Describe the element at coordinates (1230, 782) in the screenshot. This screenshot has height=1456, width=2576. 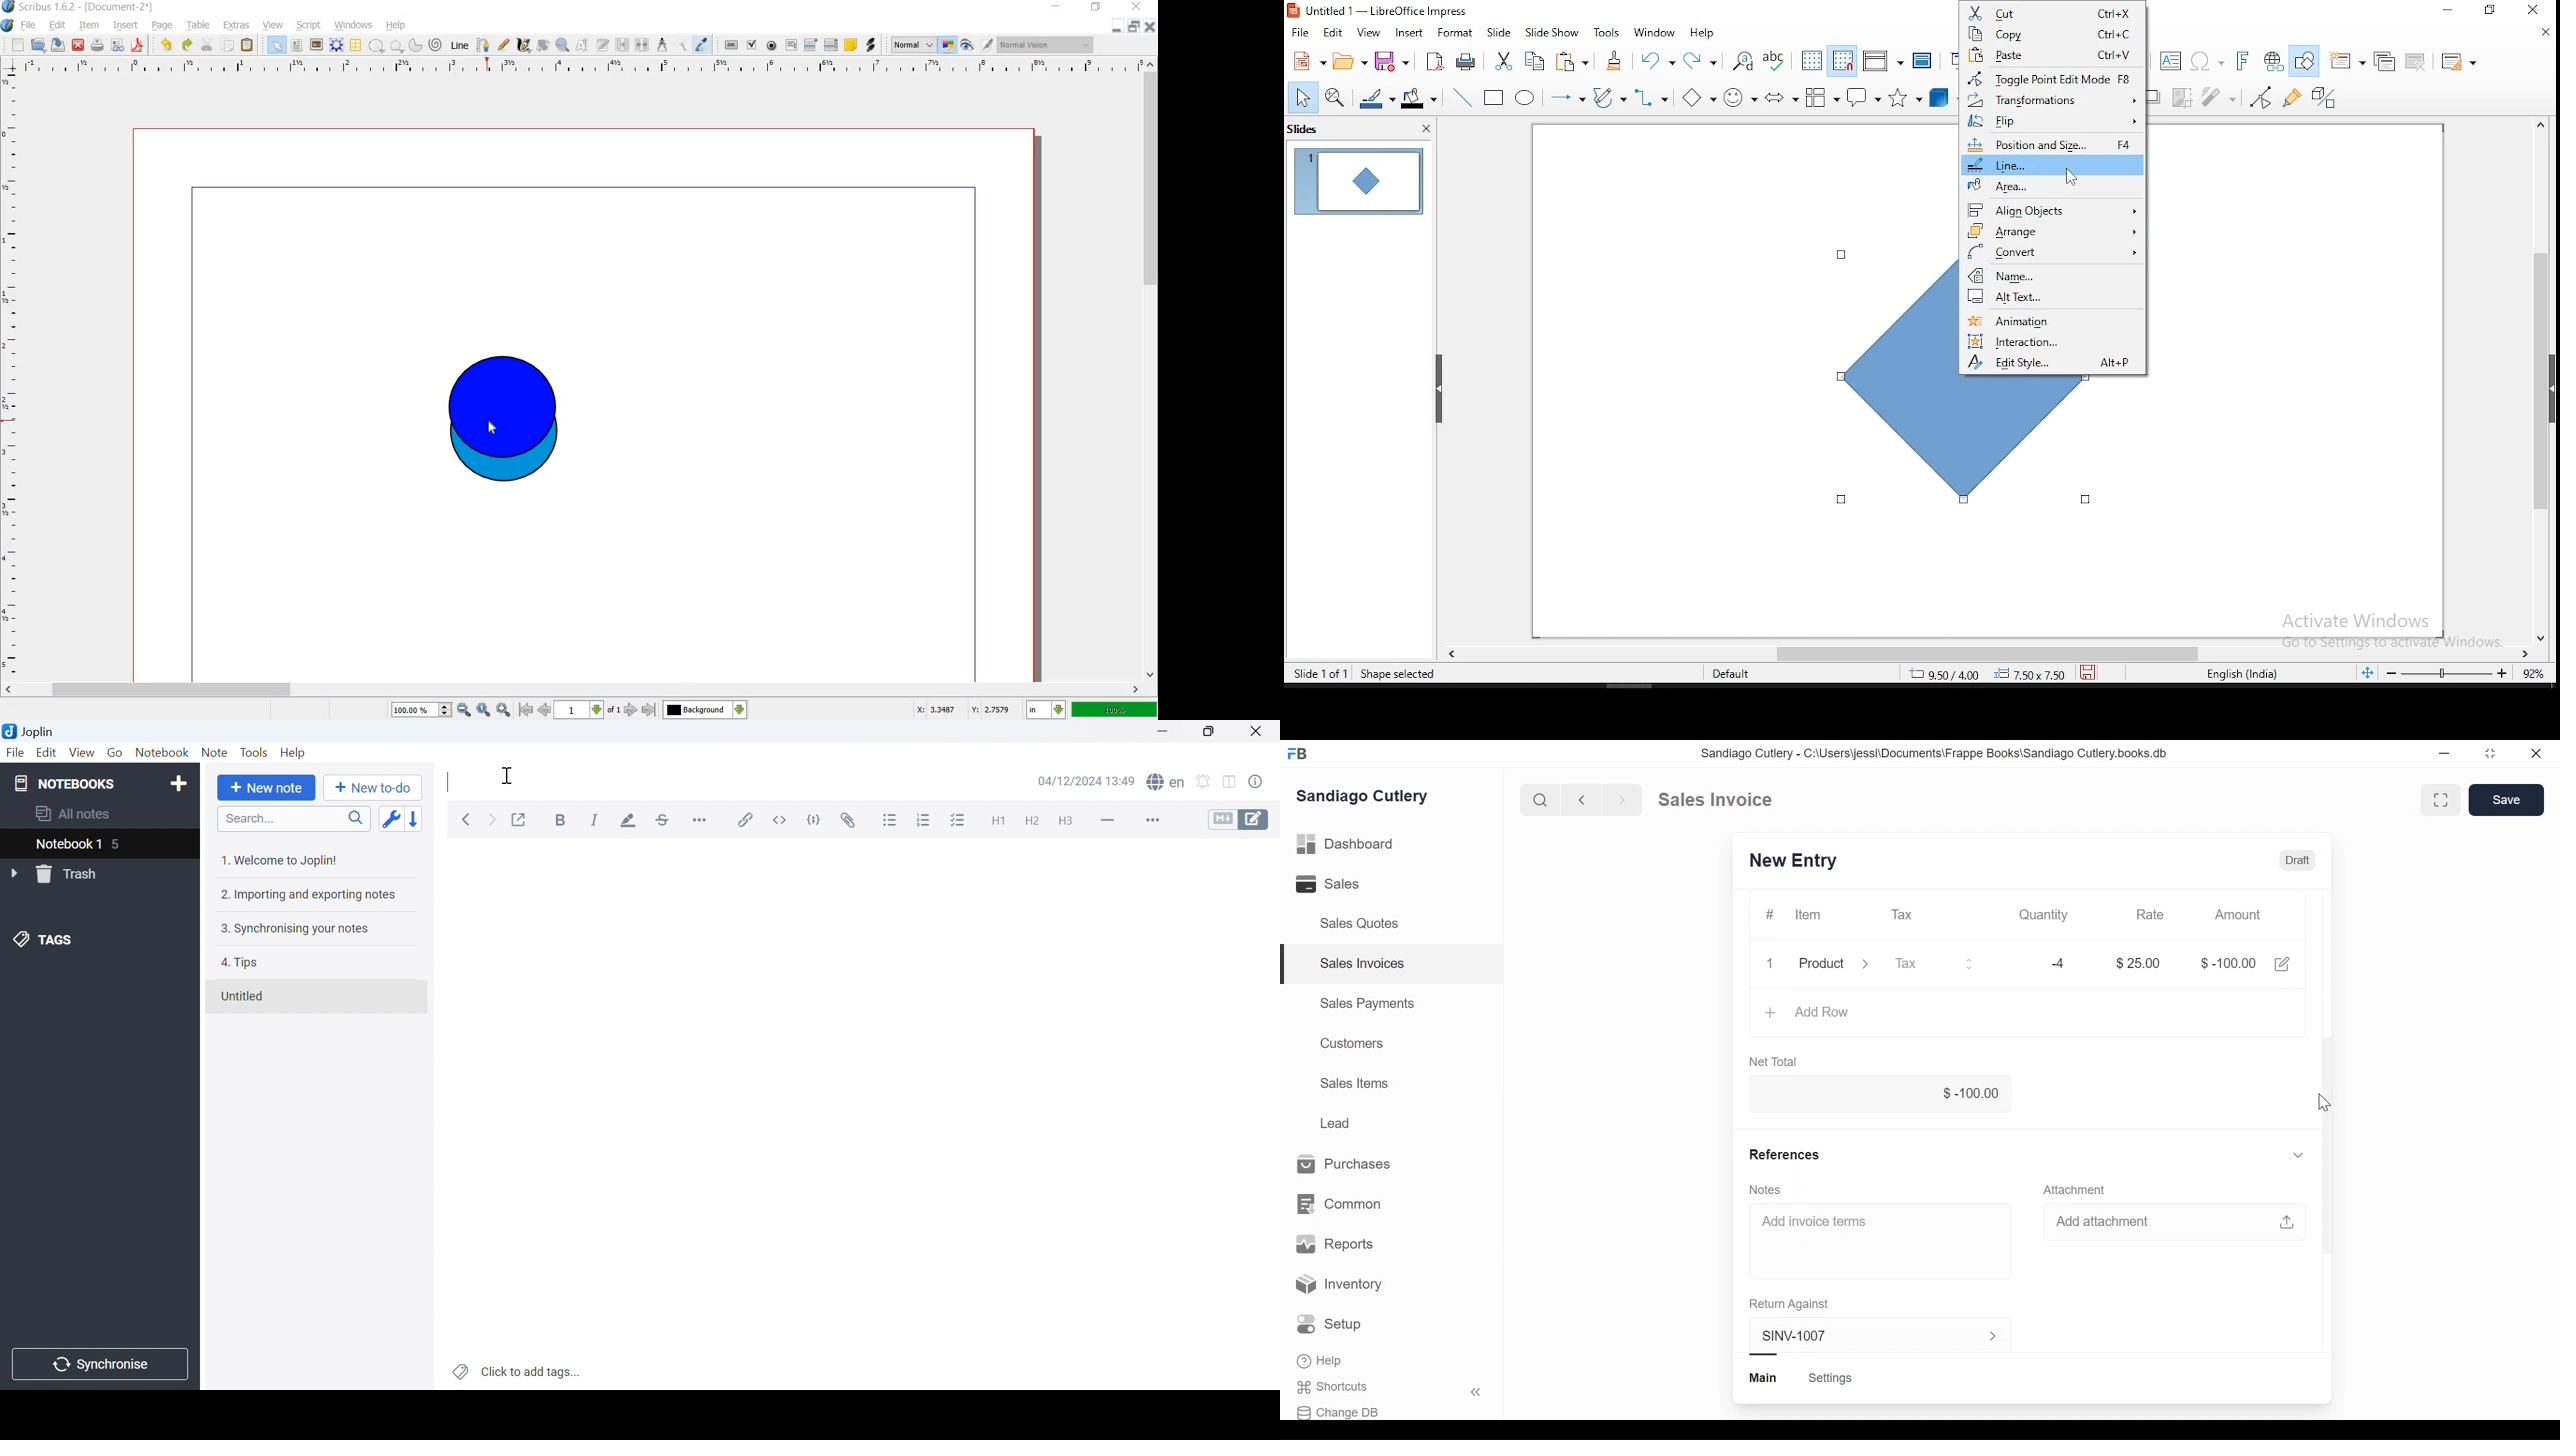
I see `Toggle editor layout` at that location.